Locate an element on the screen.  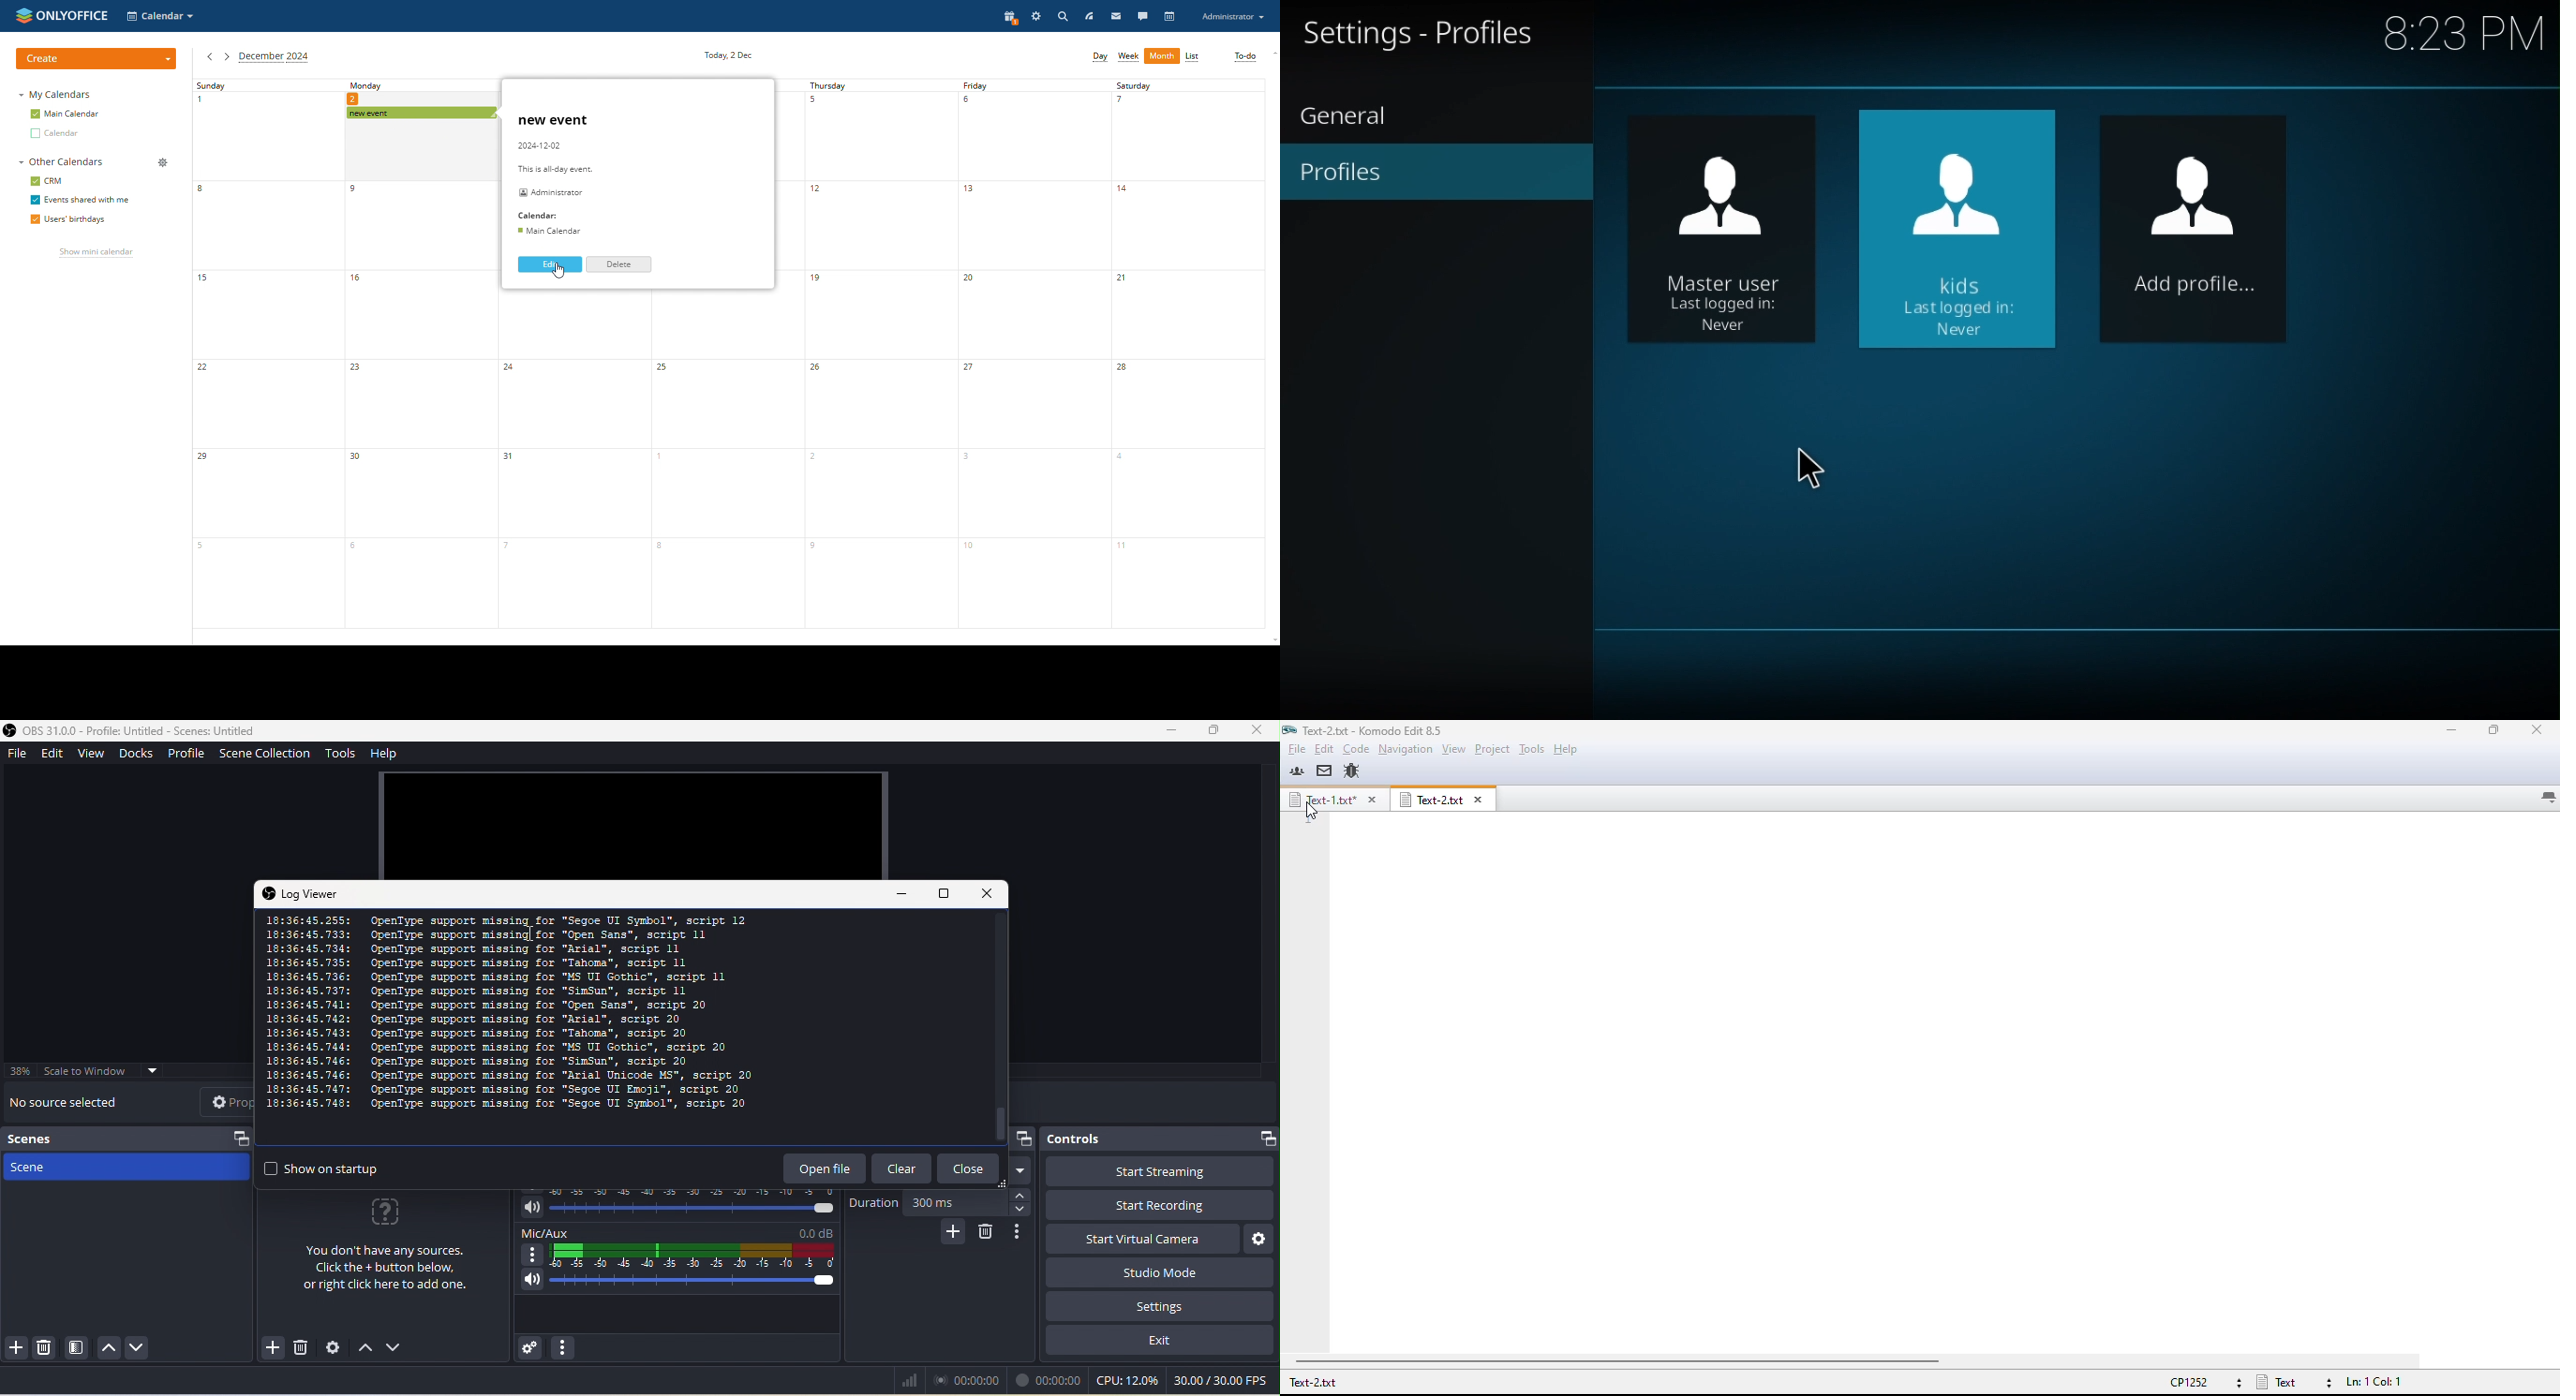
help is located at coordinates (389, 757).